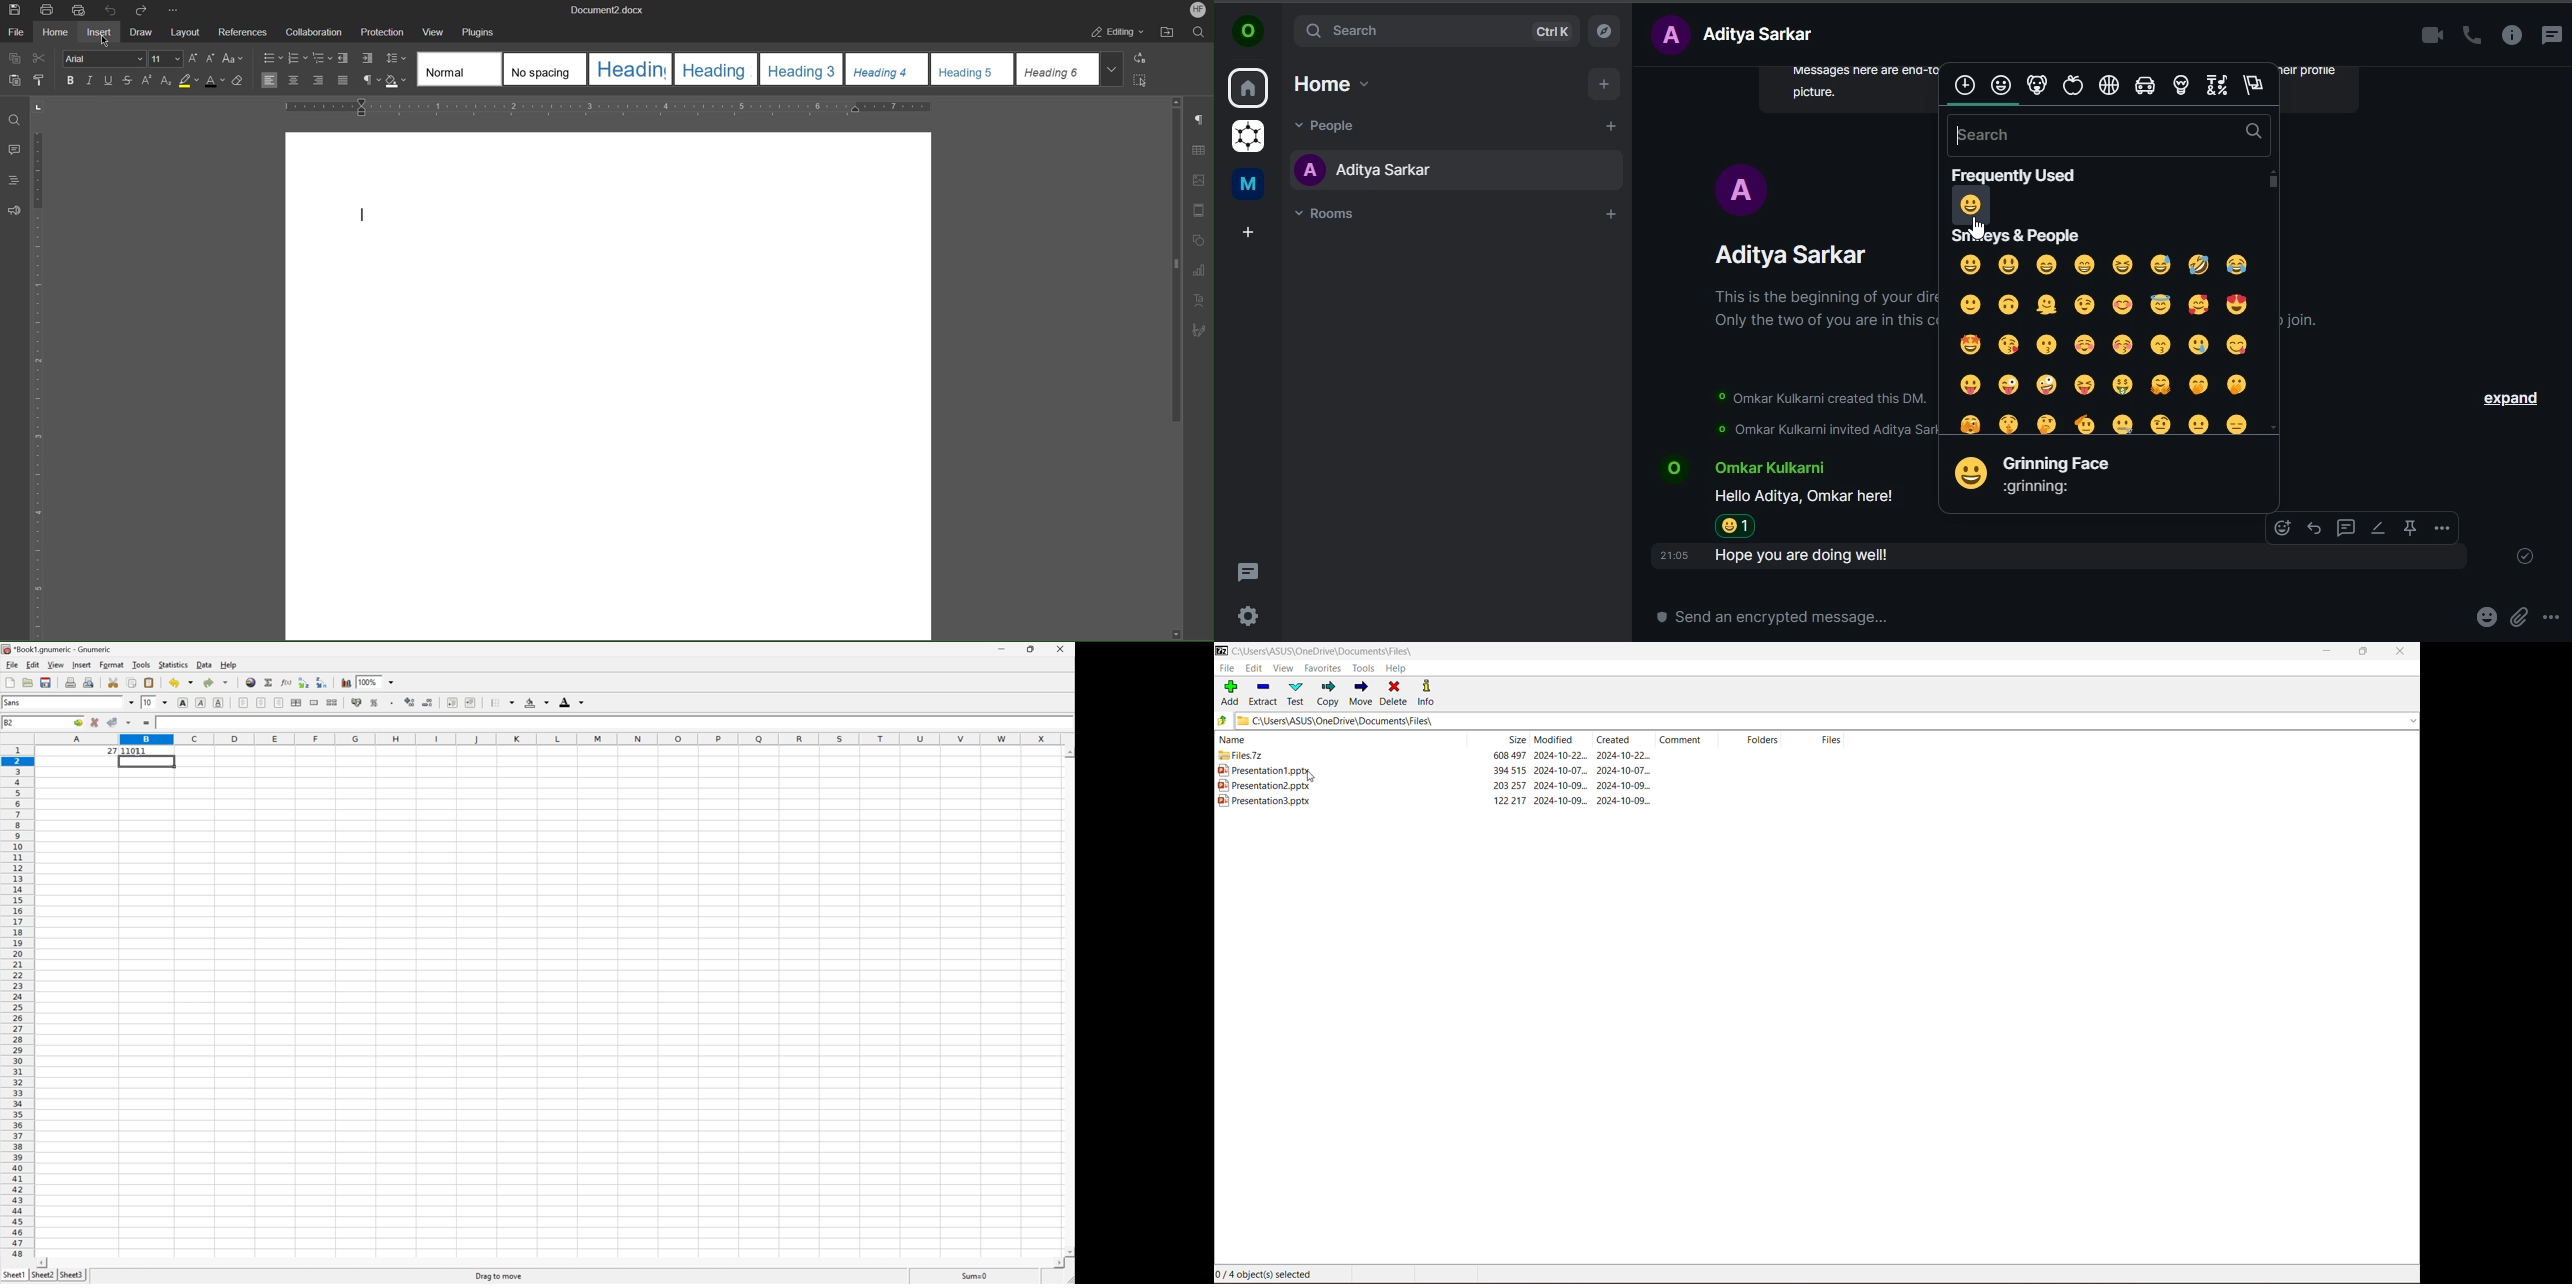 Image resolution: width=2576 pixels, height=1288 pixels. I want to click on Edit function in current cell, so click(287, 681).